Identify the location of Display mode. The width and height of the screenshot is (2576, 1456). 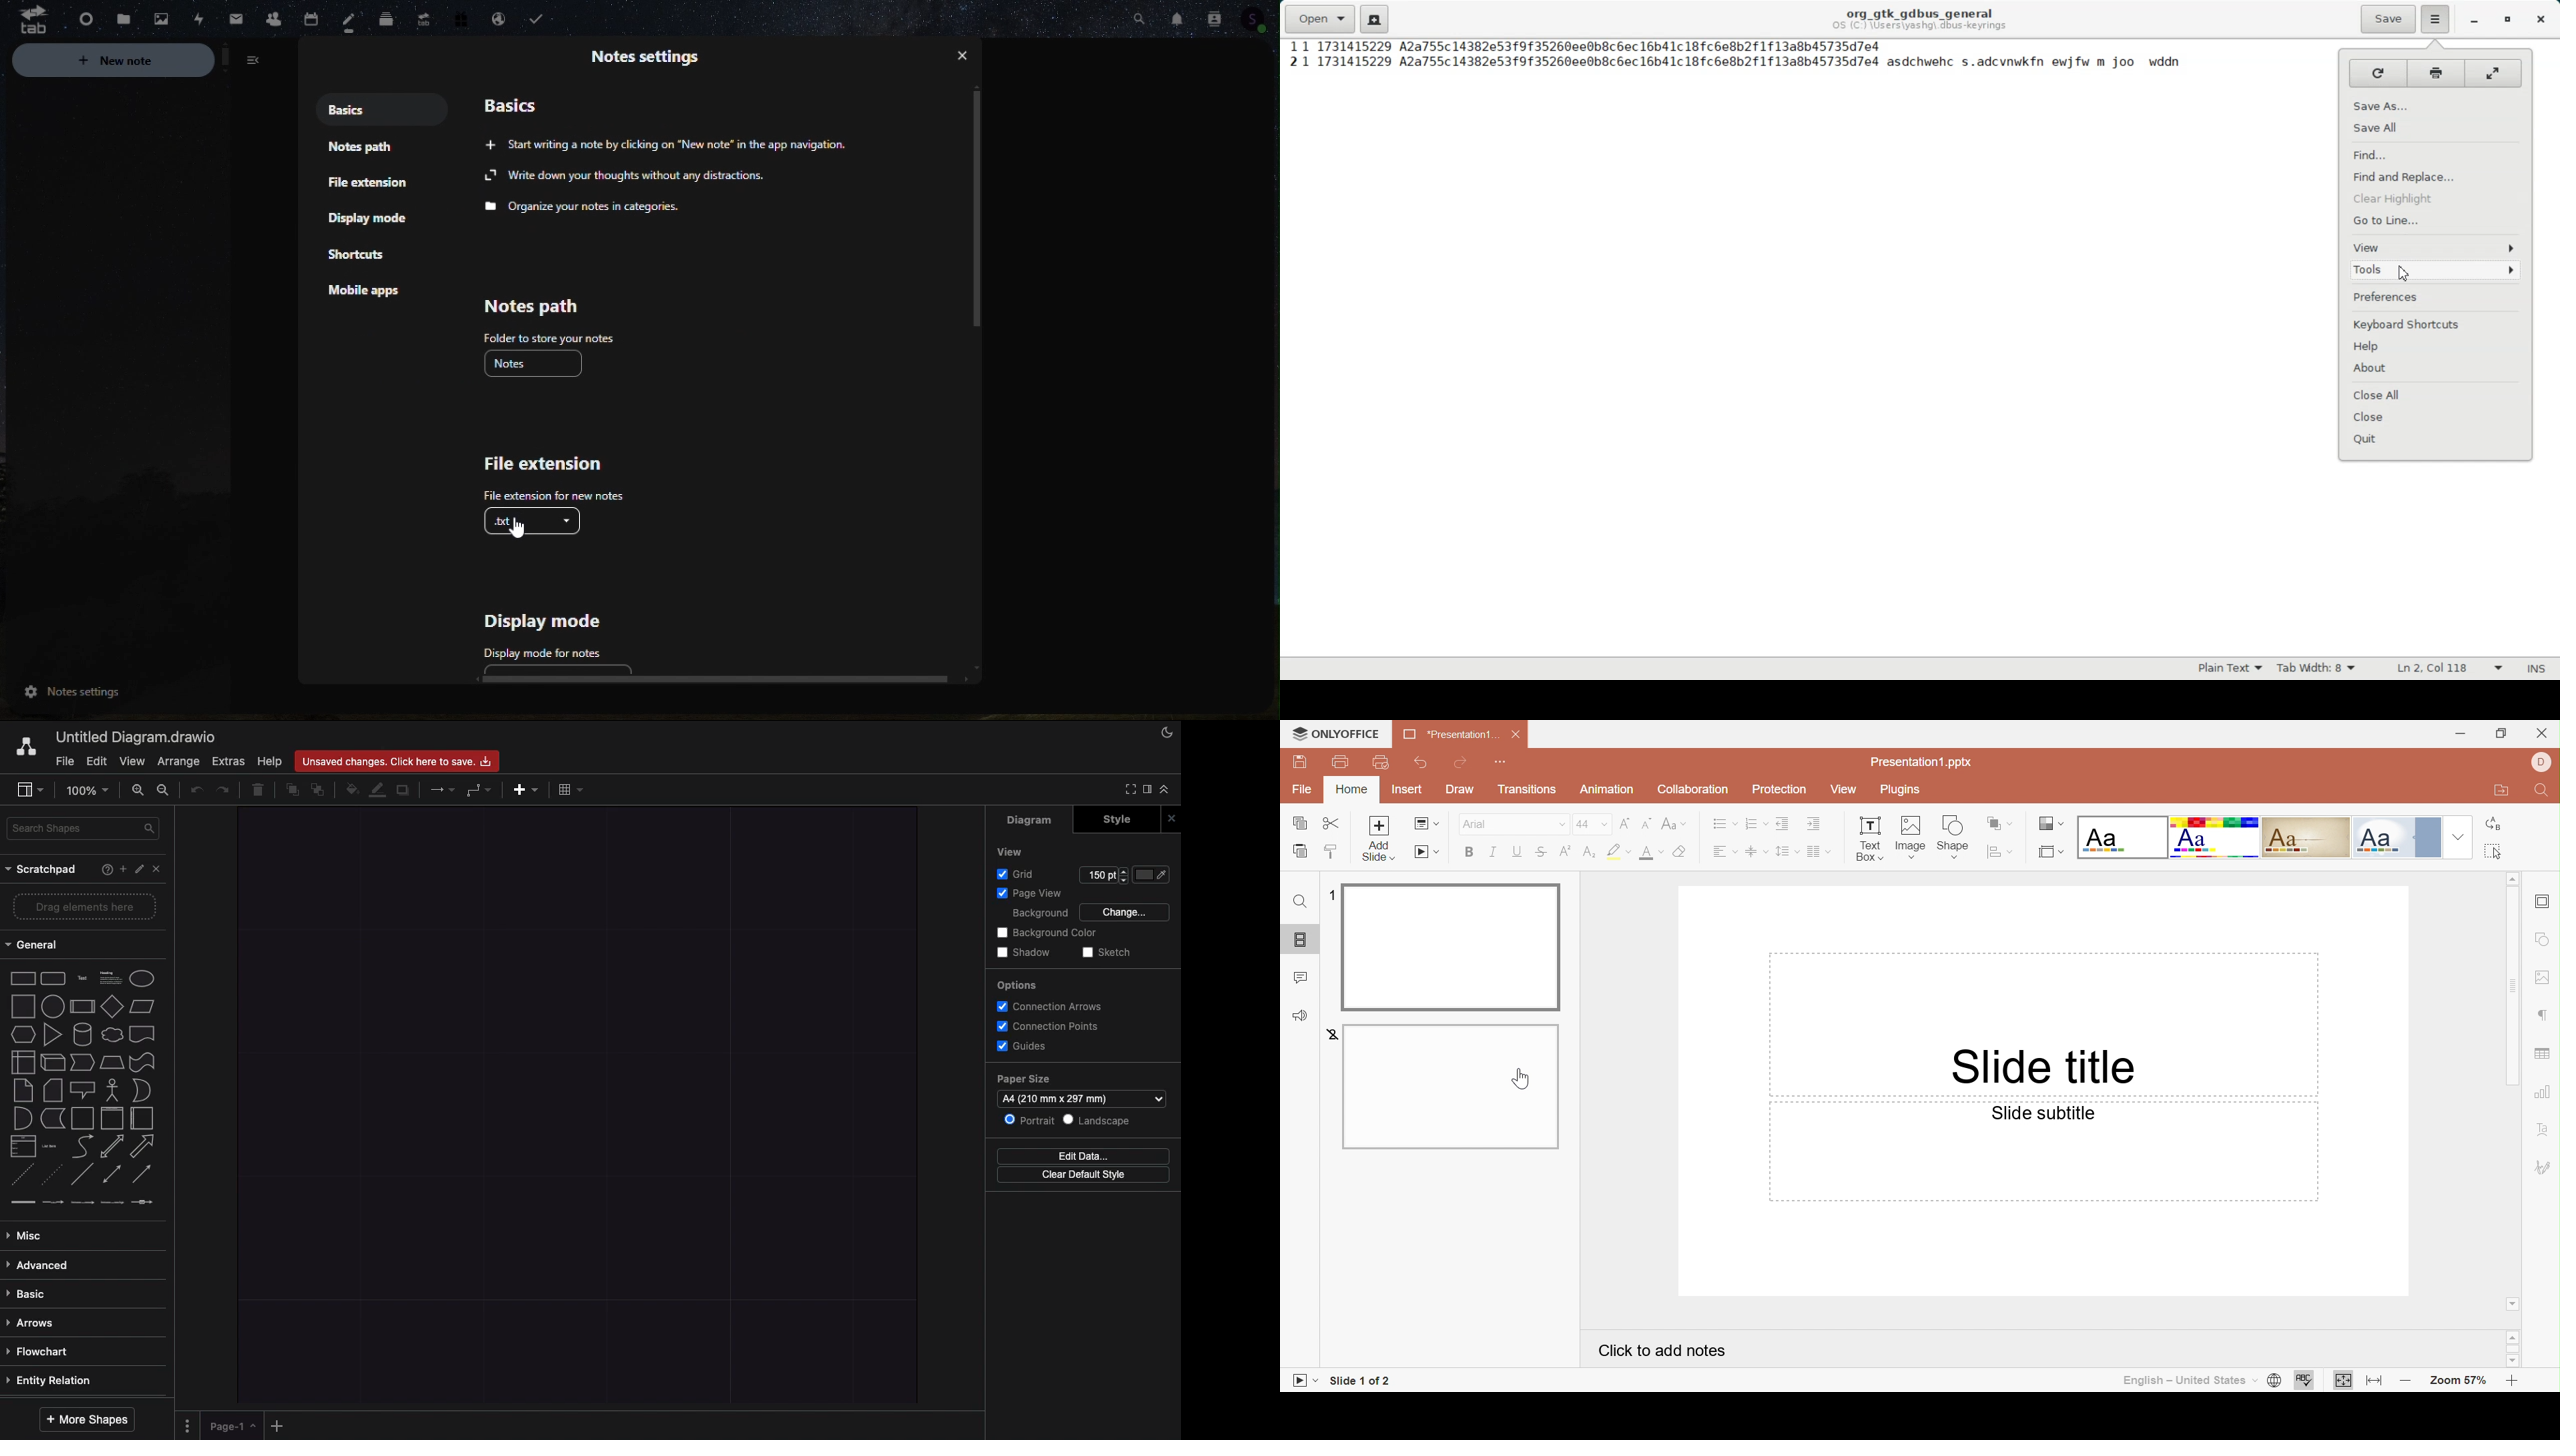
(570, 621).